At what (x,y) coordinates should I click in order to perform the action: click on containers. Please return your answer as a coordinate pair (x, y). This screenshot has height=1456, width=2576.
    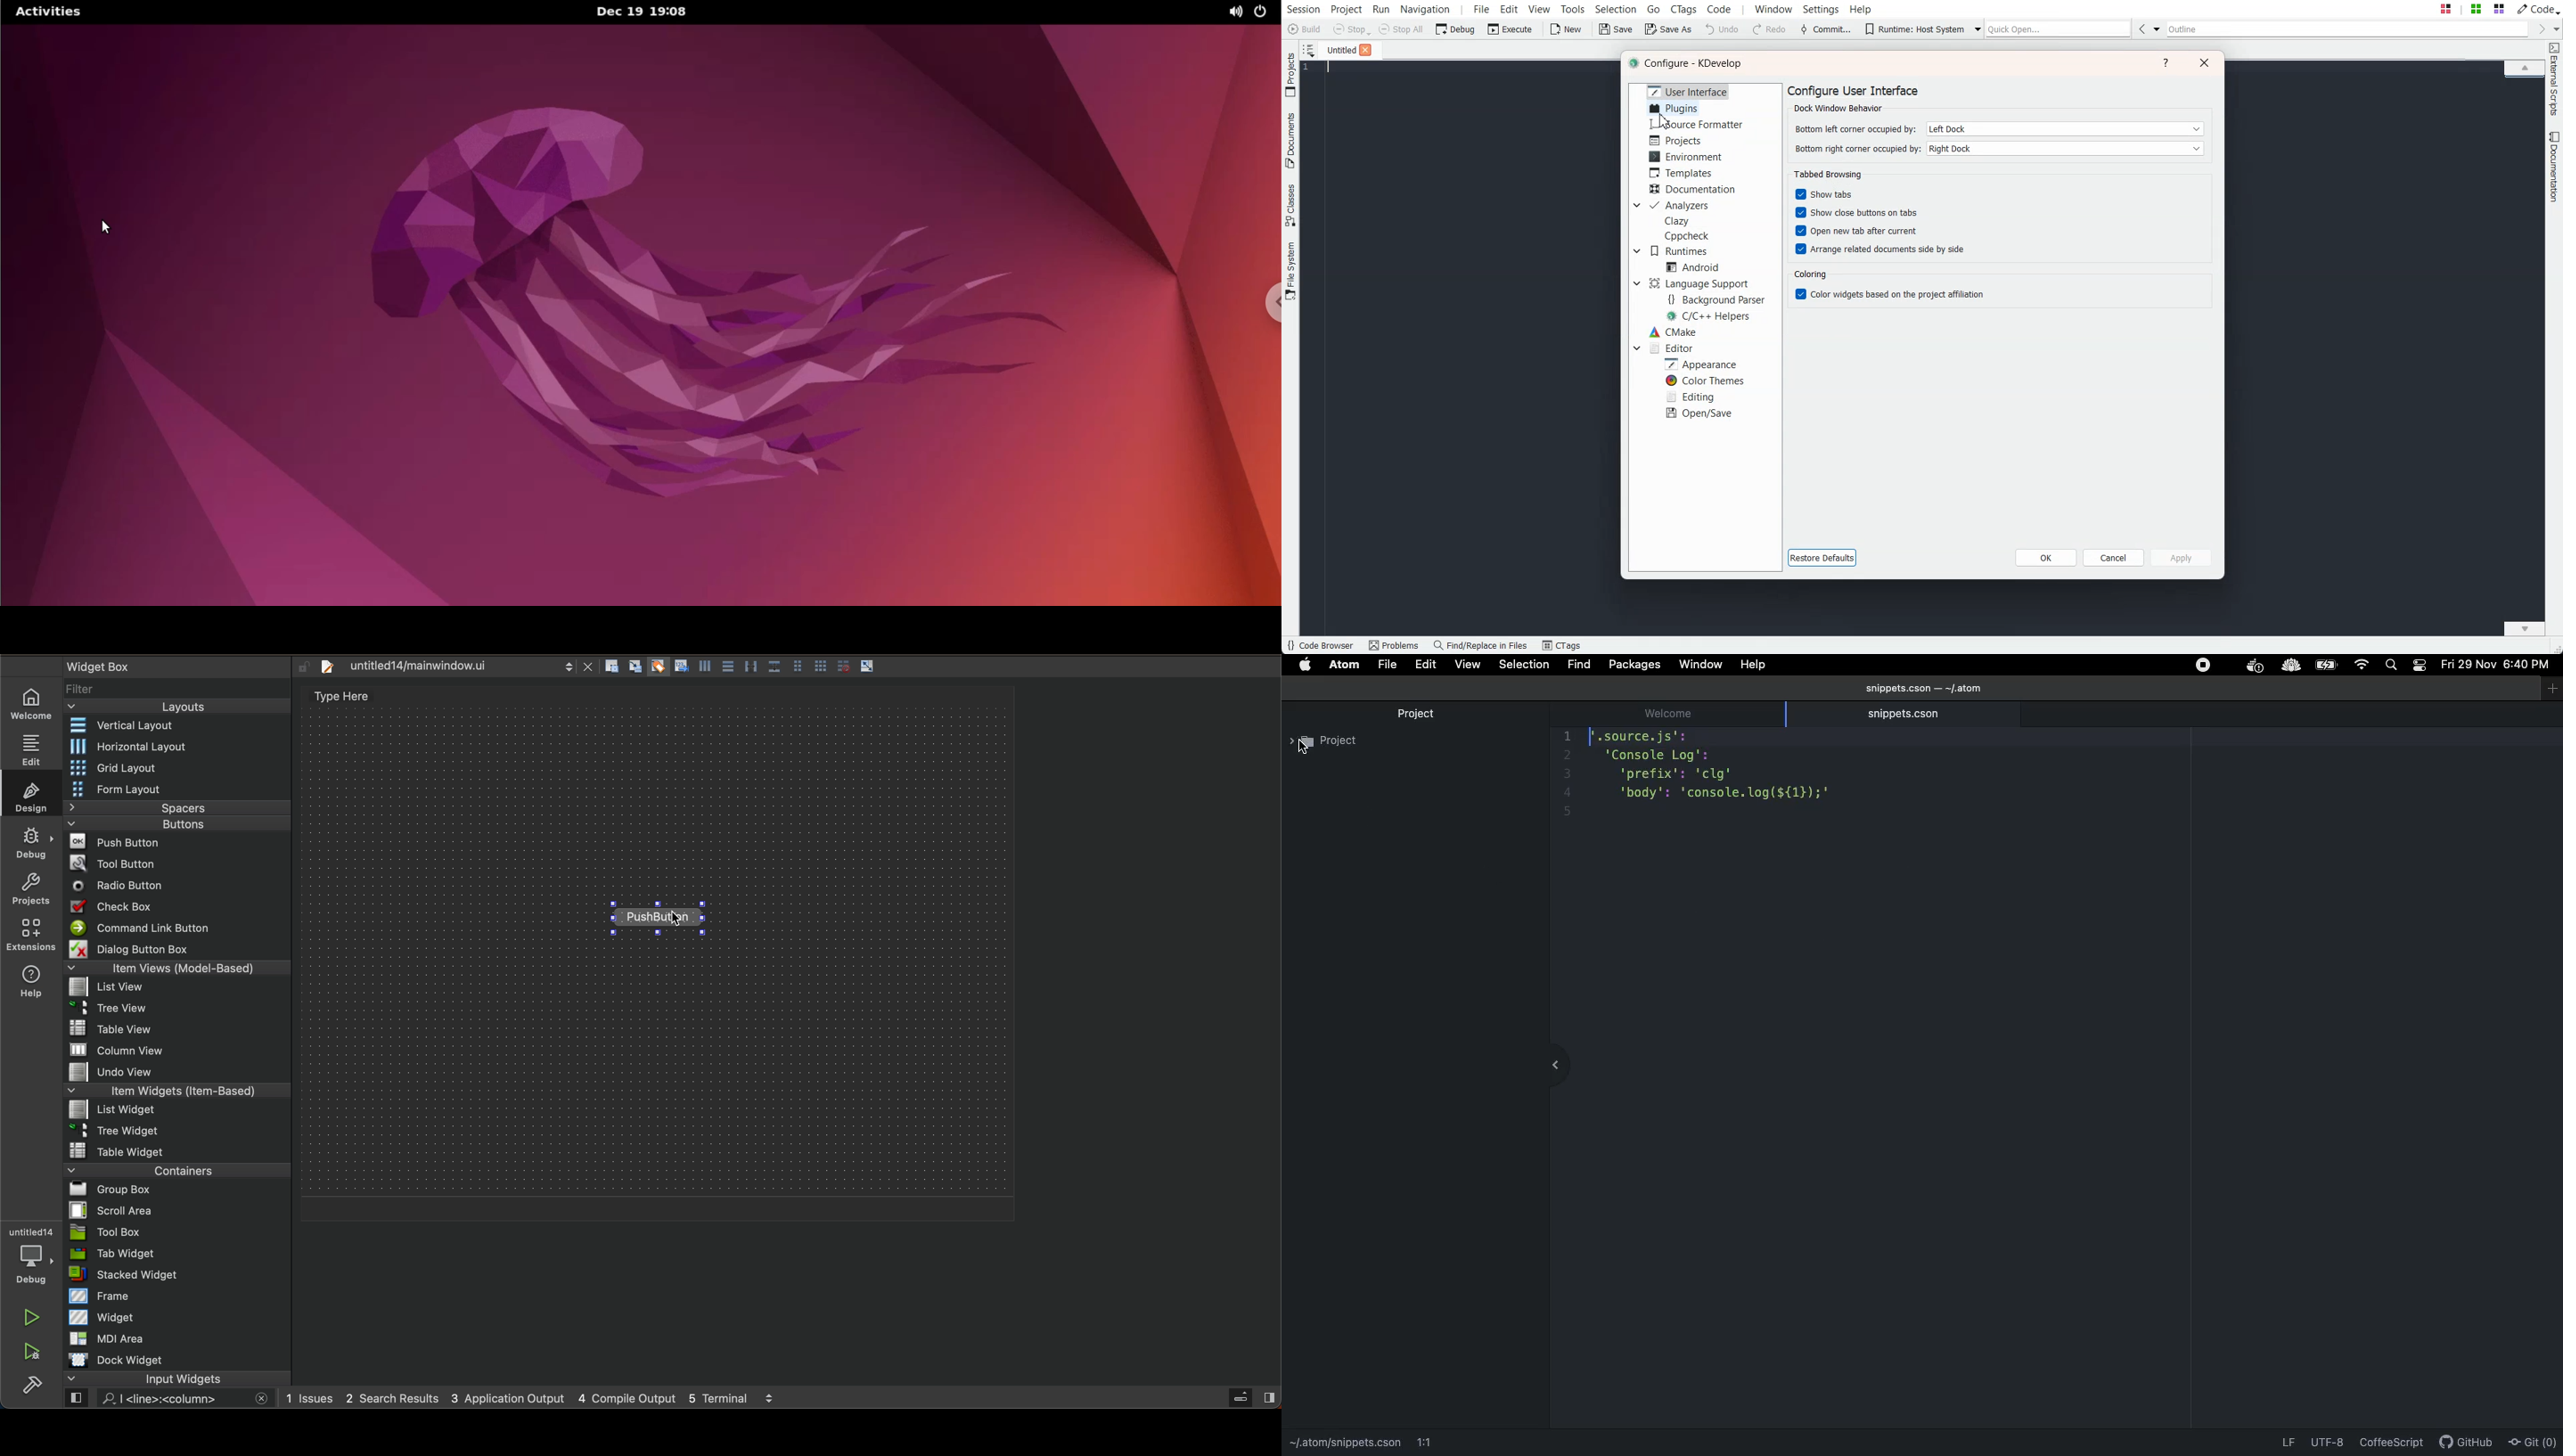
    Looking at the image, I should click on (174, 1173).